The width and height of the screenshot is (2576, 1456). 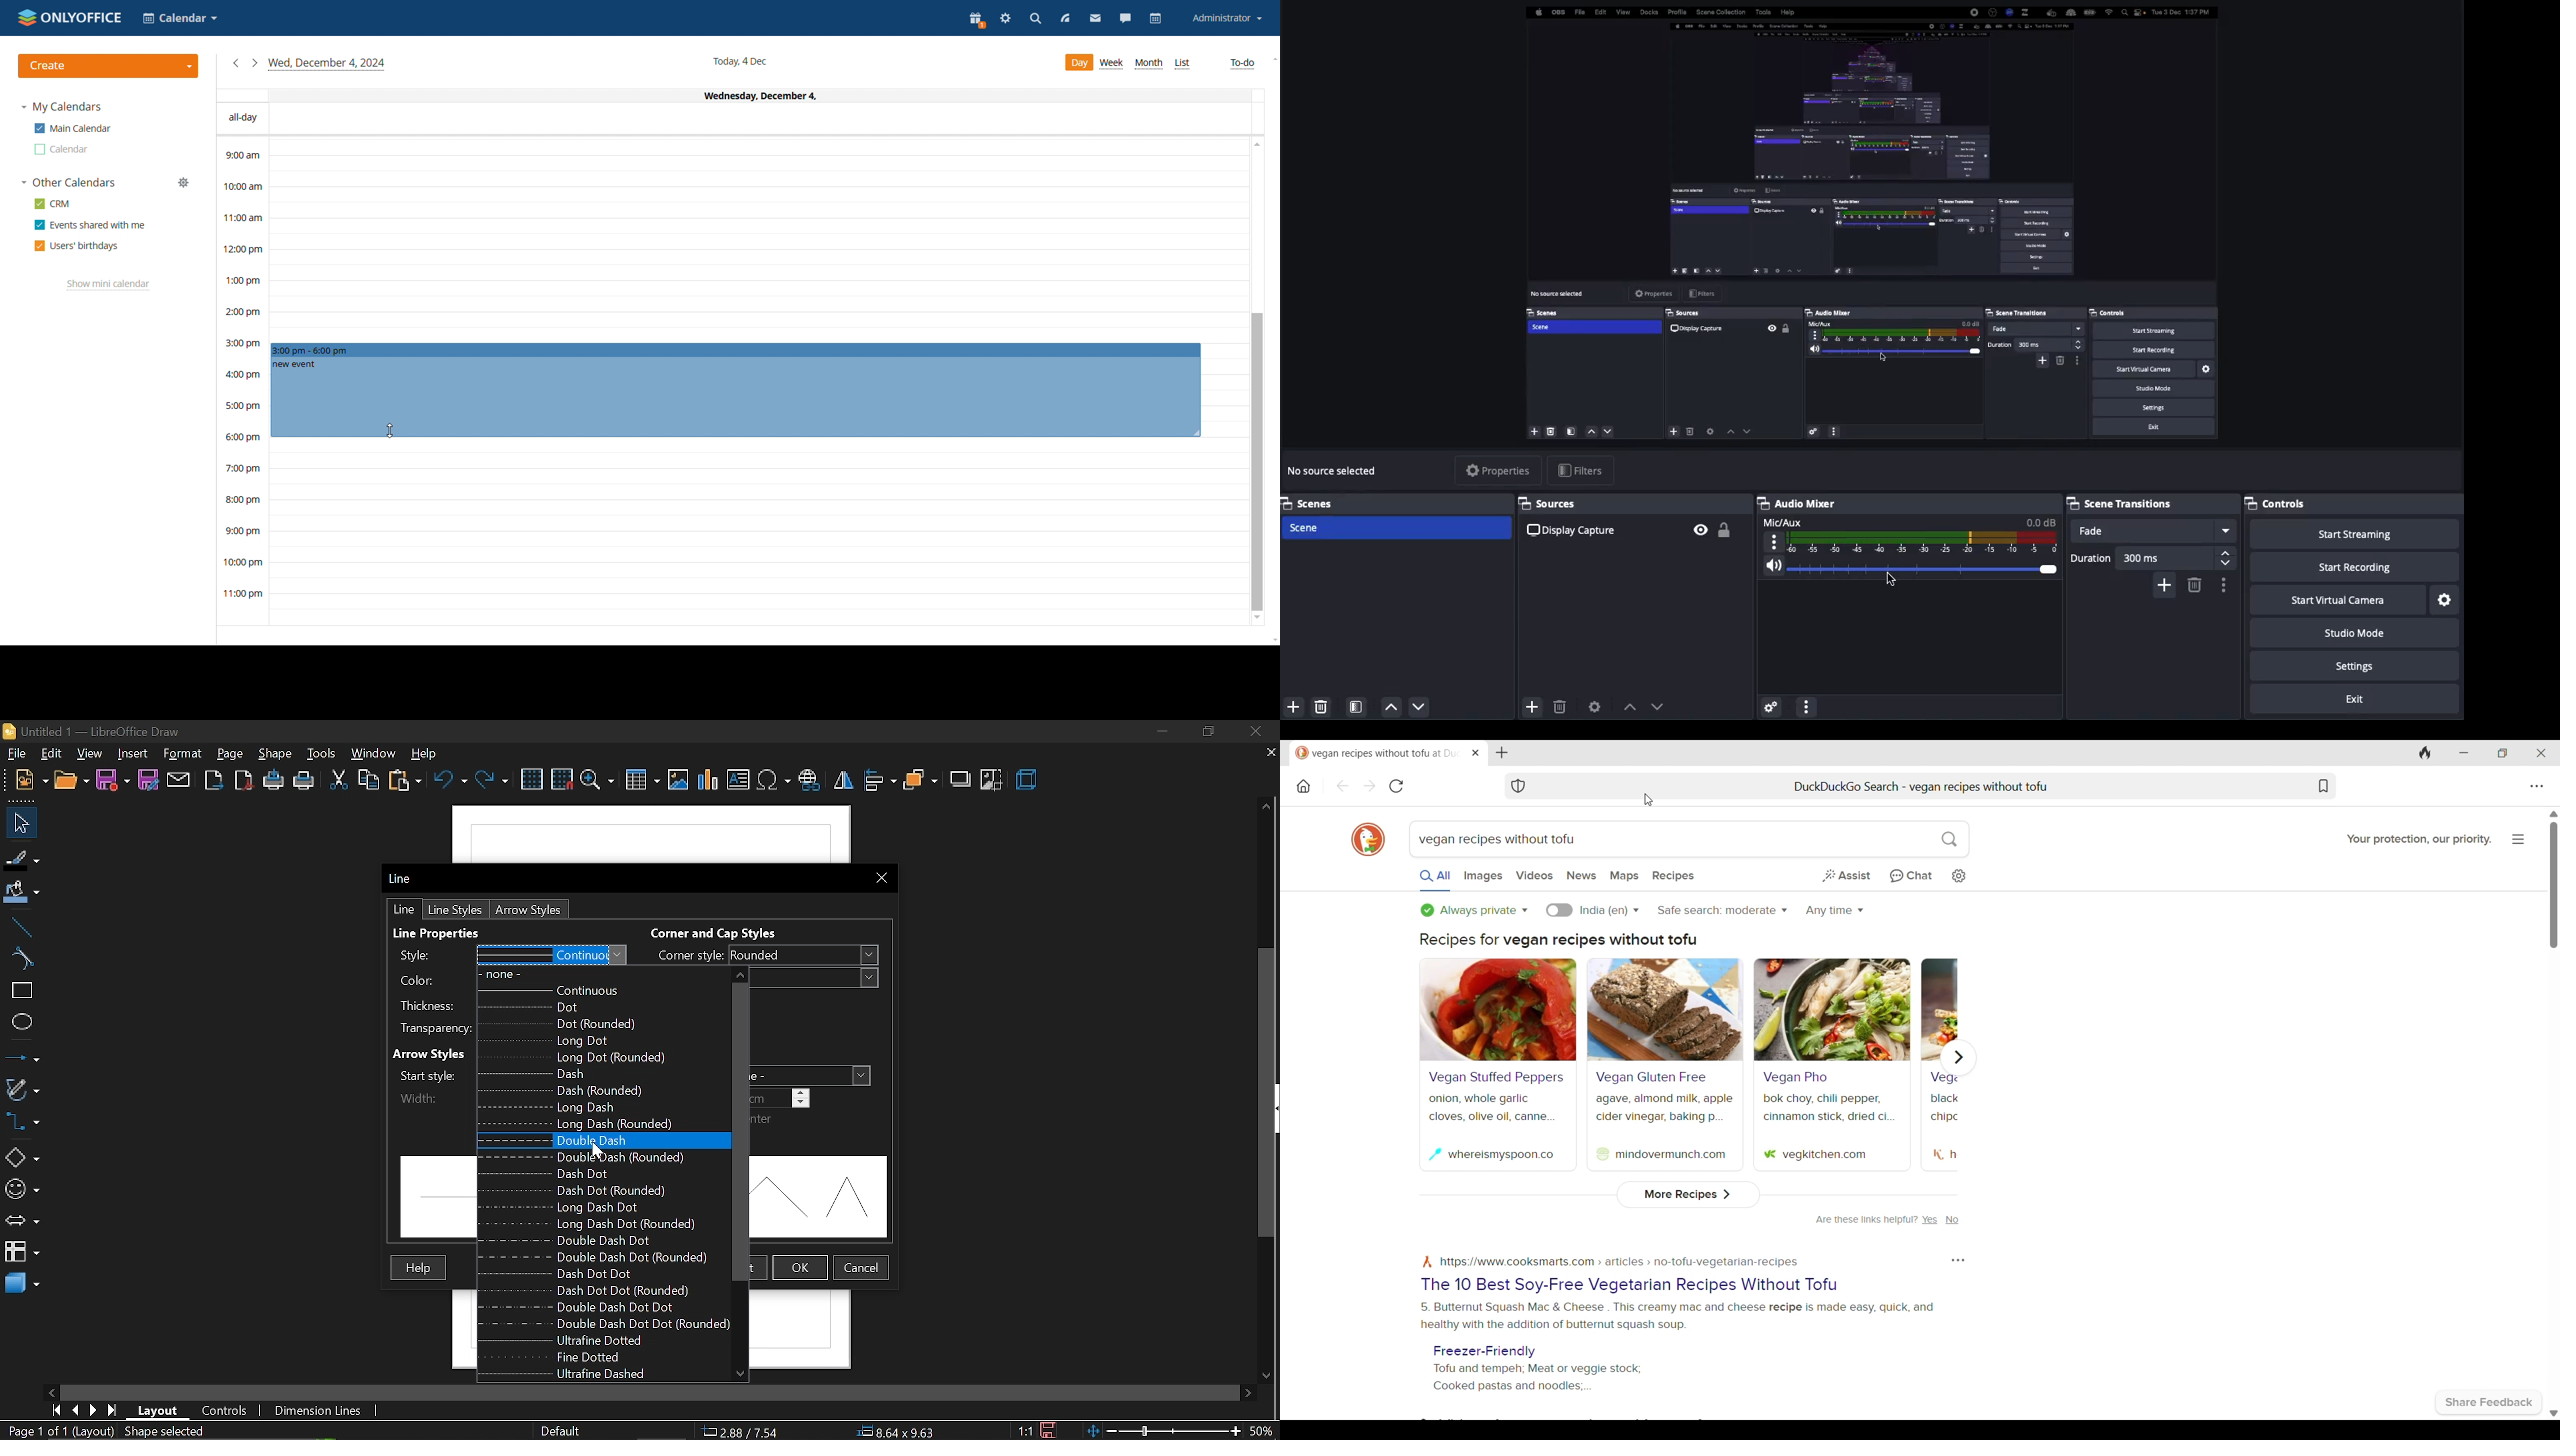 I want to click on select application, so click(x=179, y=18).